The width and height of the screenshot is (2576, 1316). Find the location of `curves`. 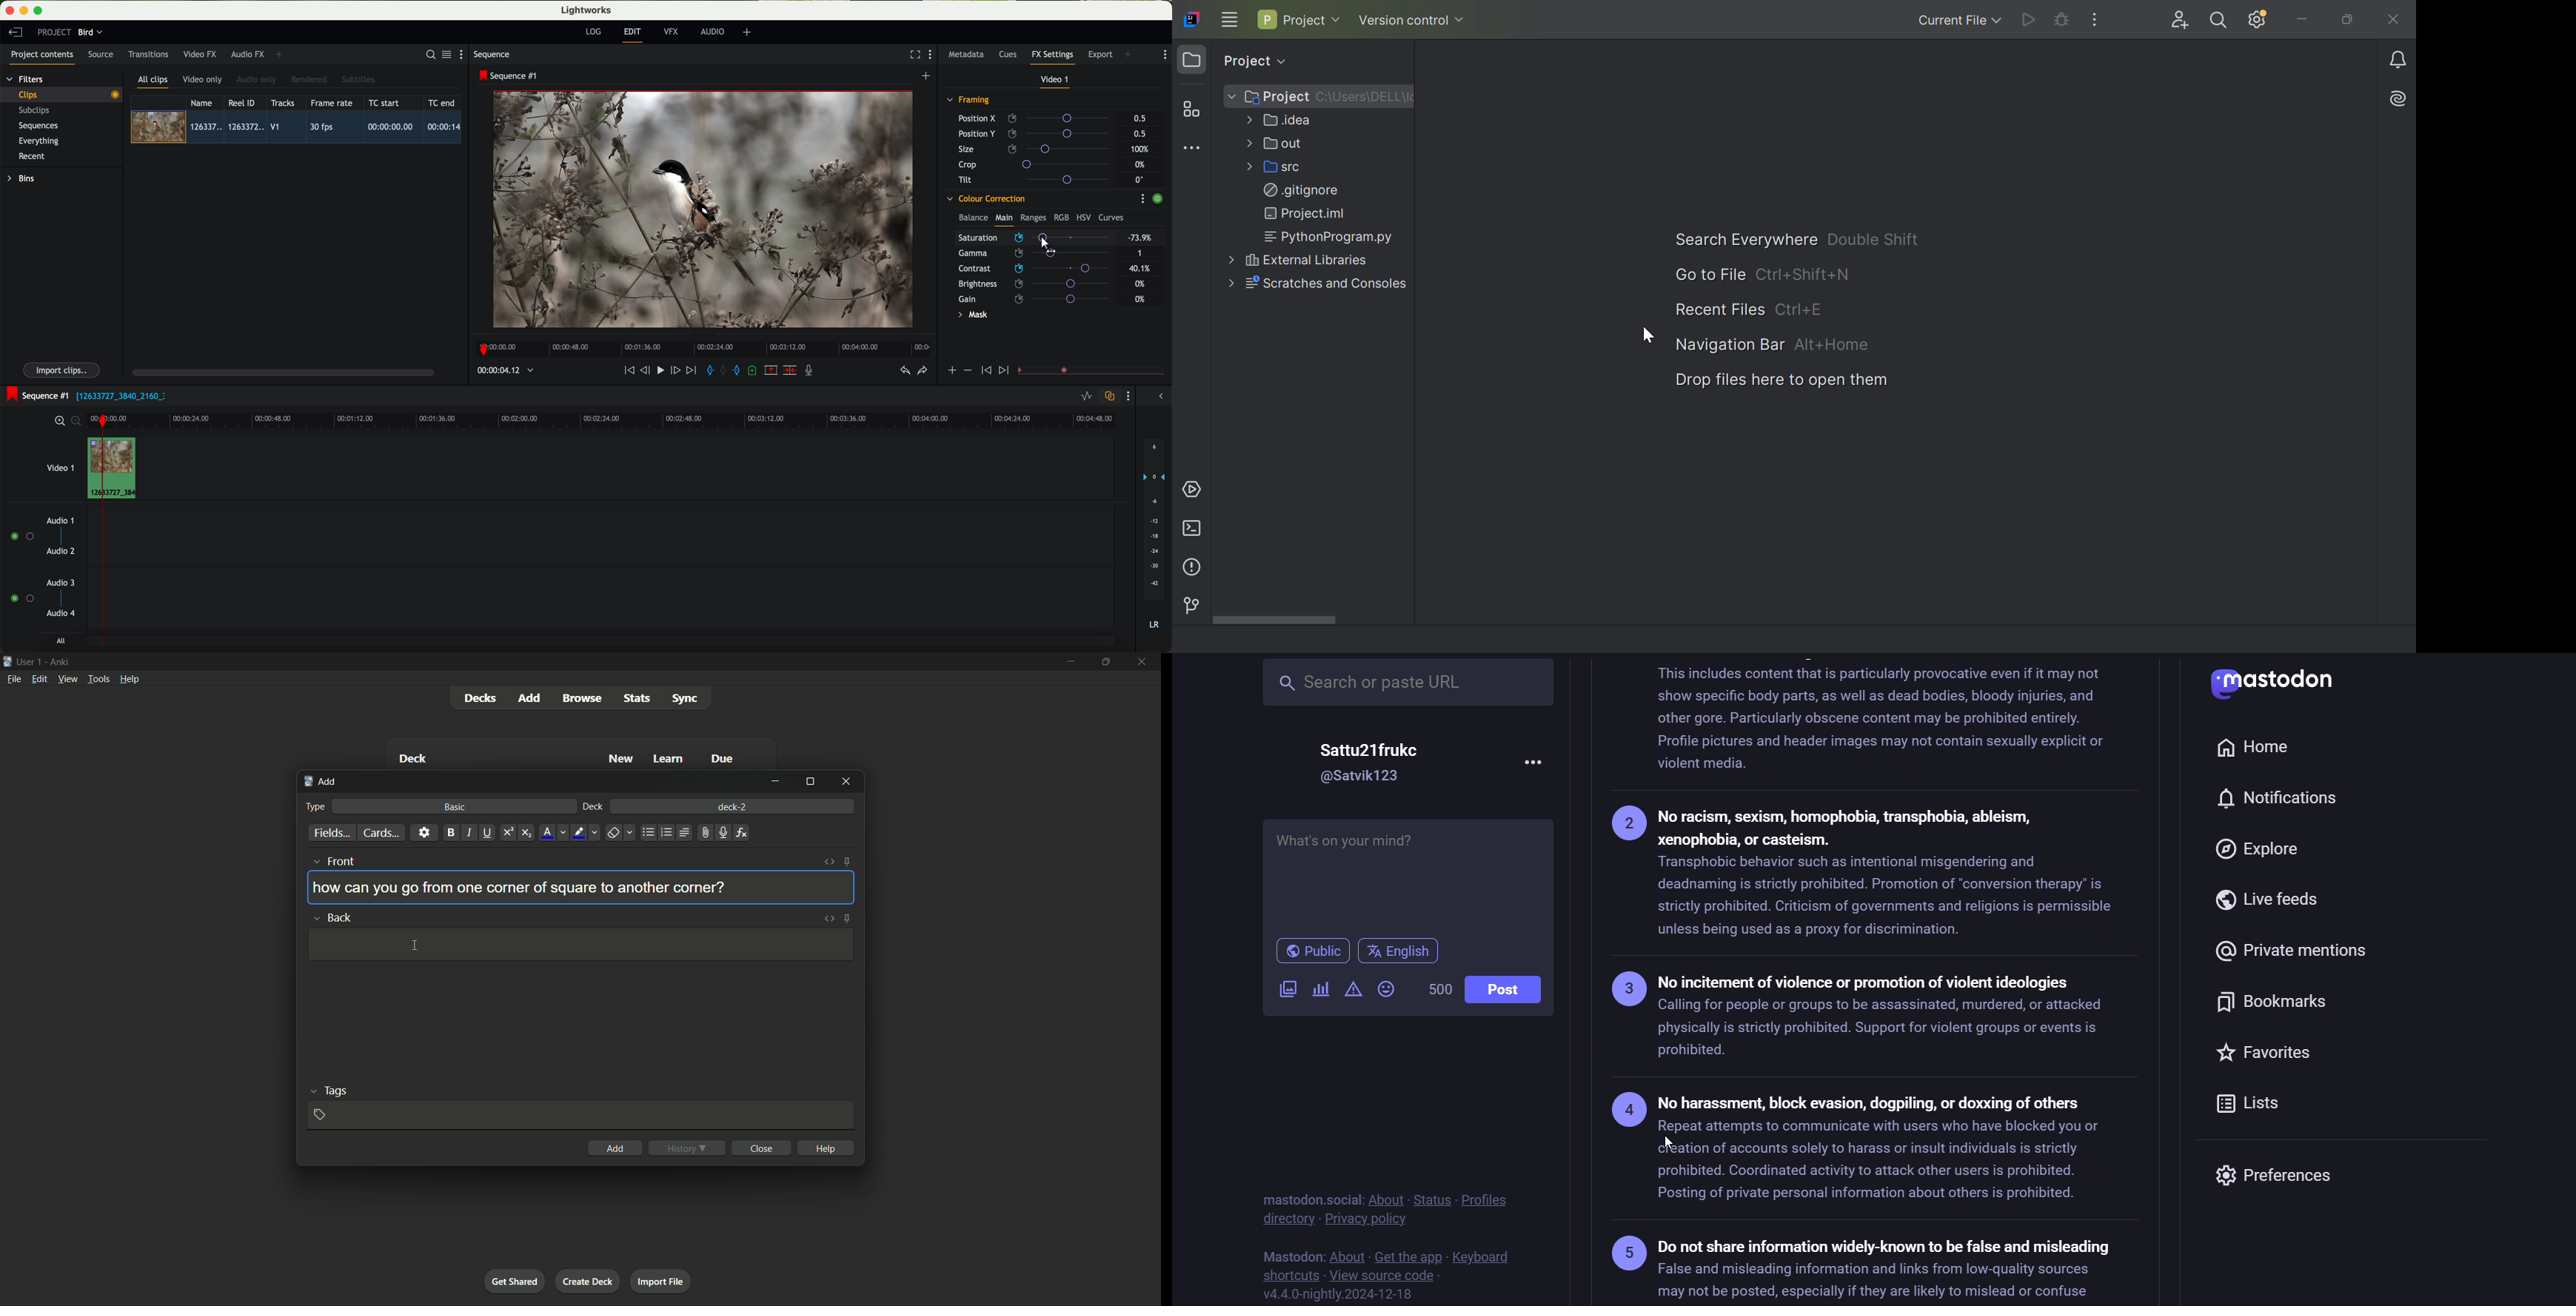

curves is located at coordinates (1111, 218).